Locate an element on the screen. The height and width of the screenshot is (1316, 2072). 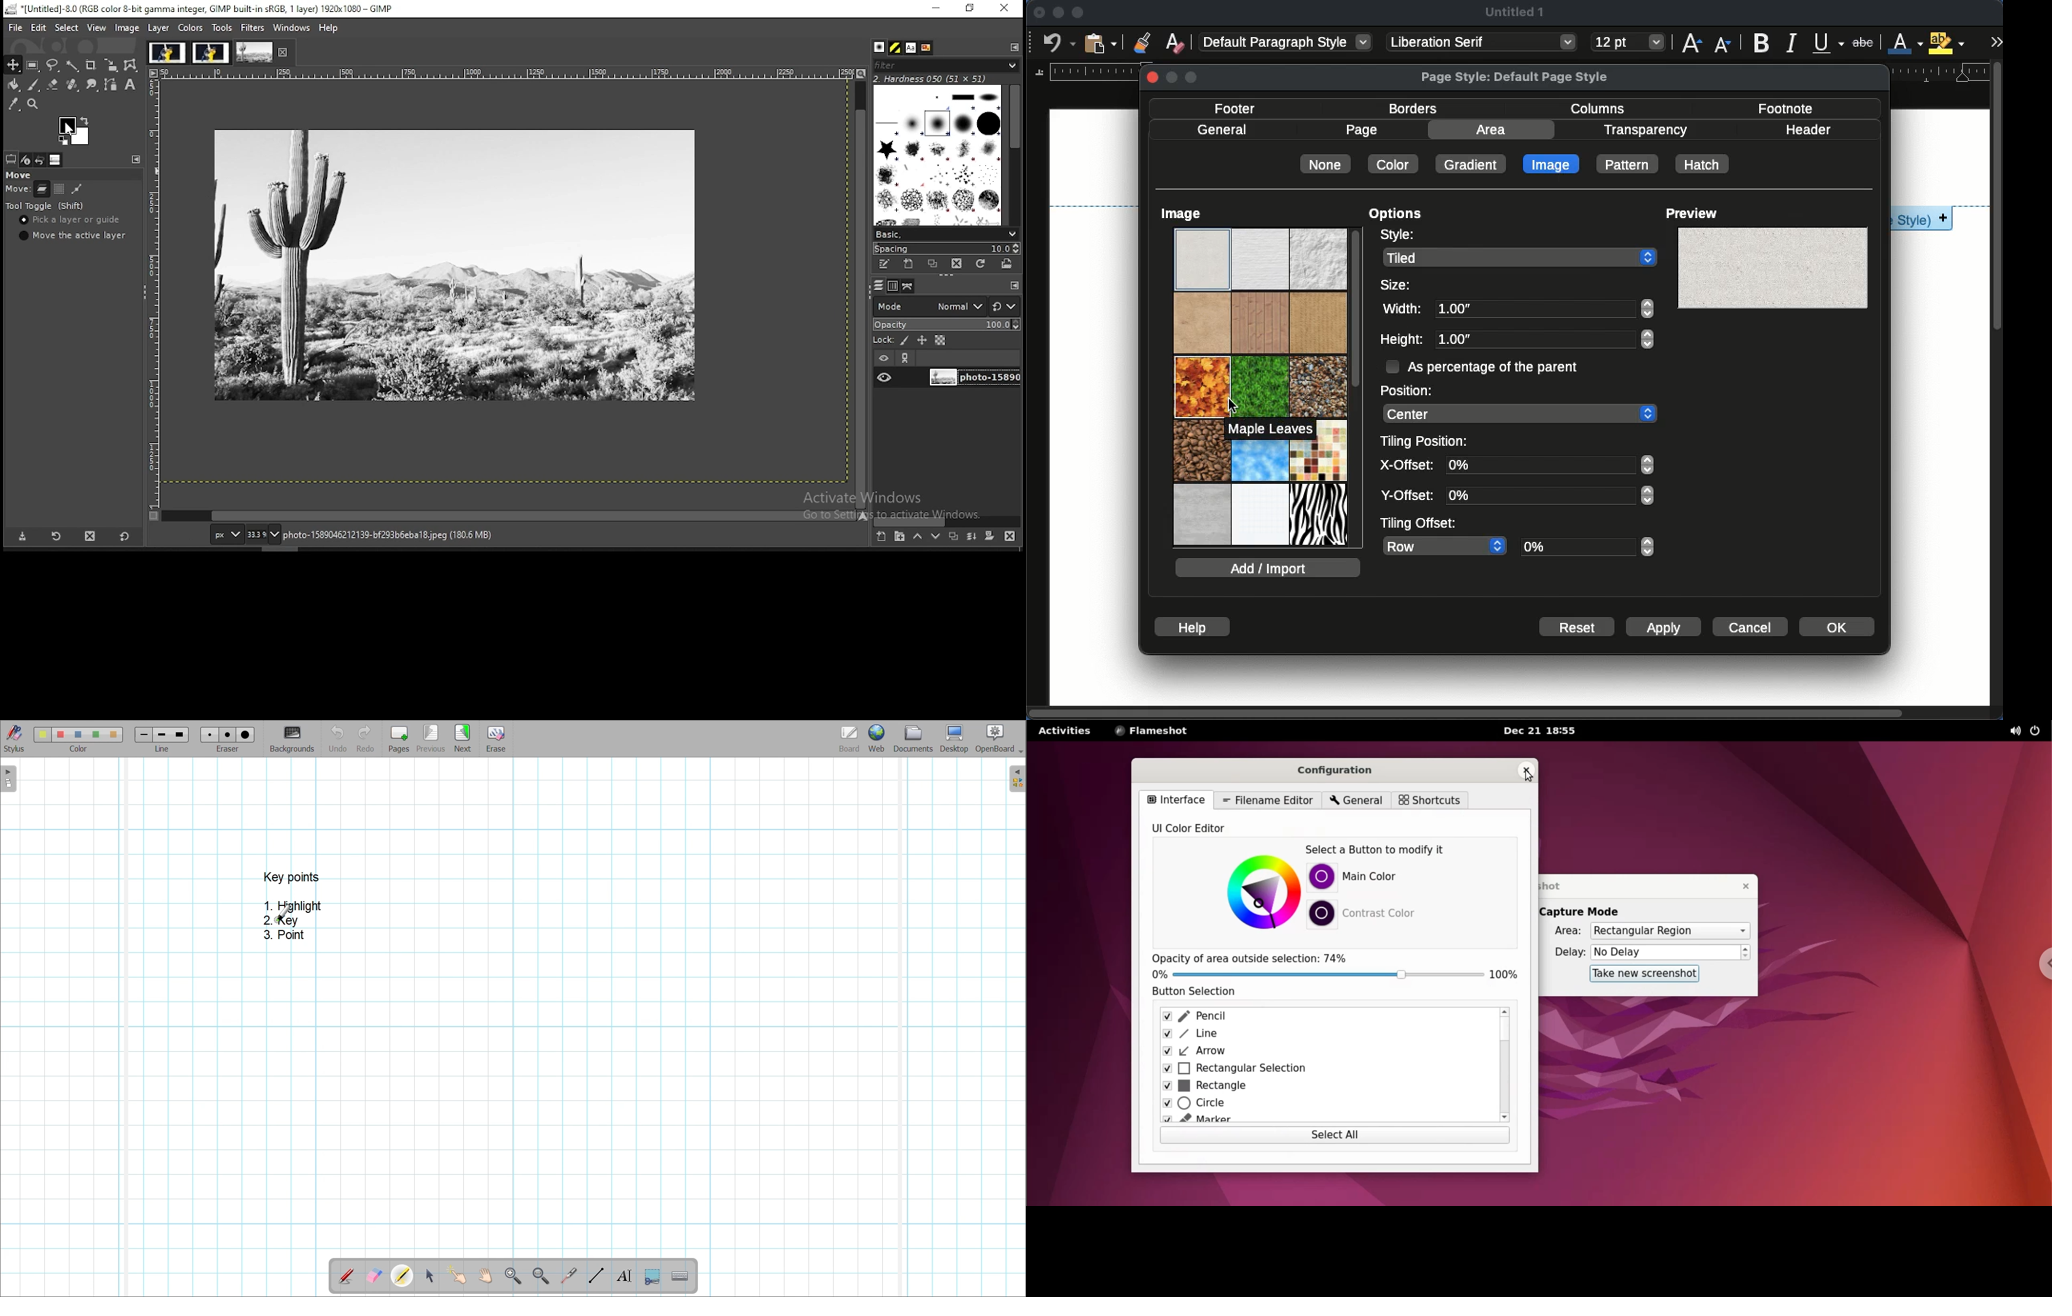
image is located at coordinates (1183, 215).